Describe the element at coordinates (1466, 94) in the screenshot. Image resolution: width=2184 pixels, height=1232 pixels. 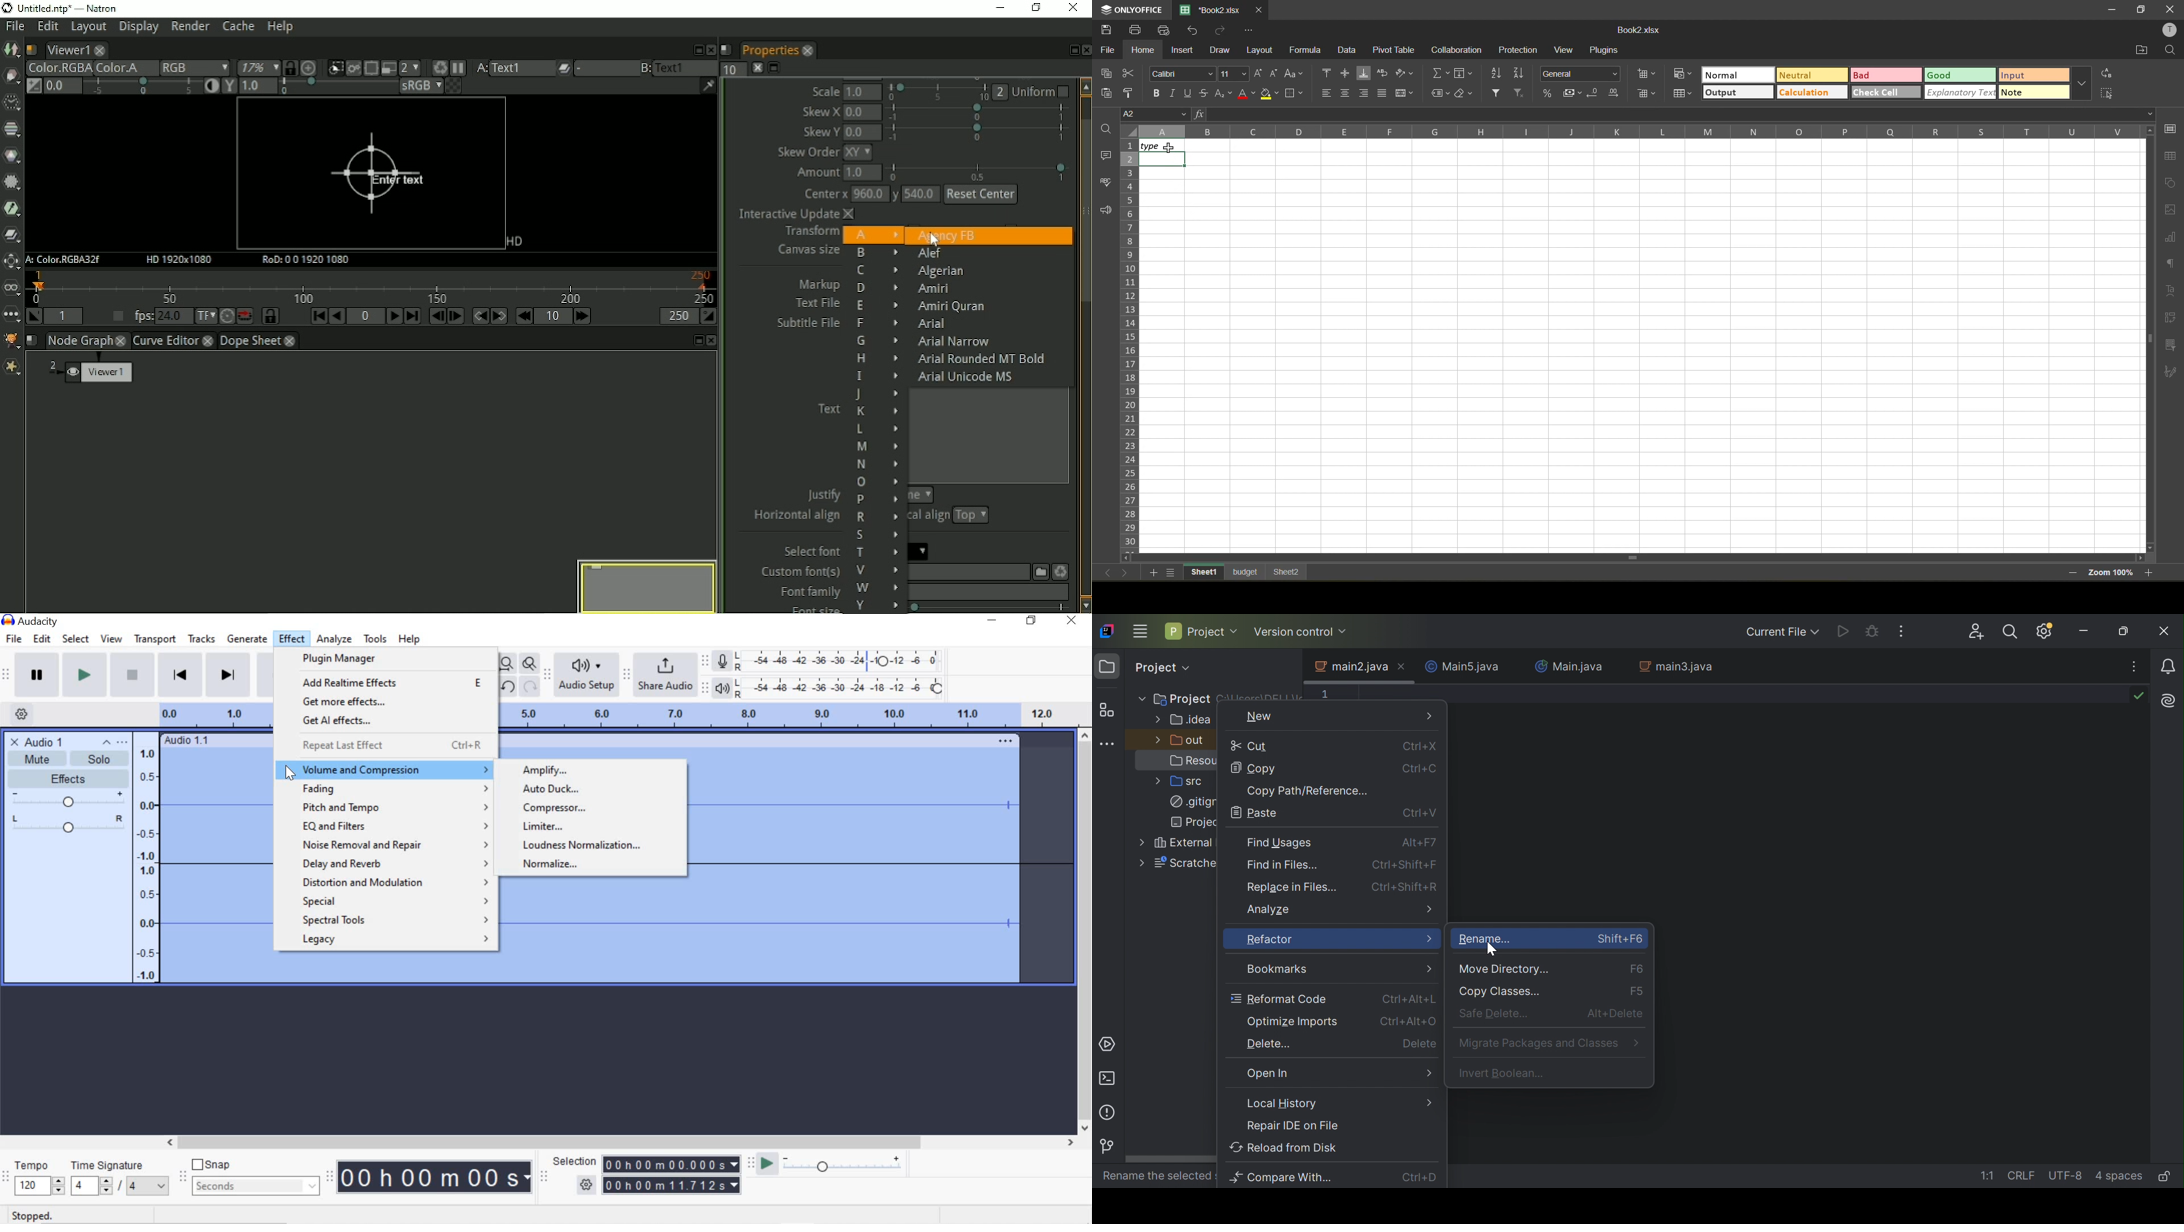
I see `clear` at that location.